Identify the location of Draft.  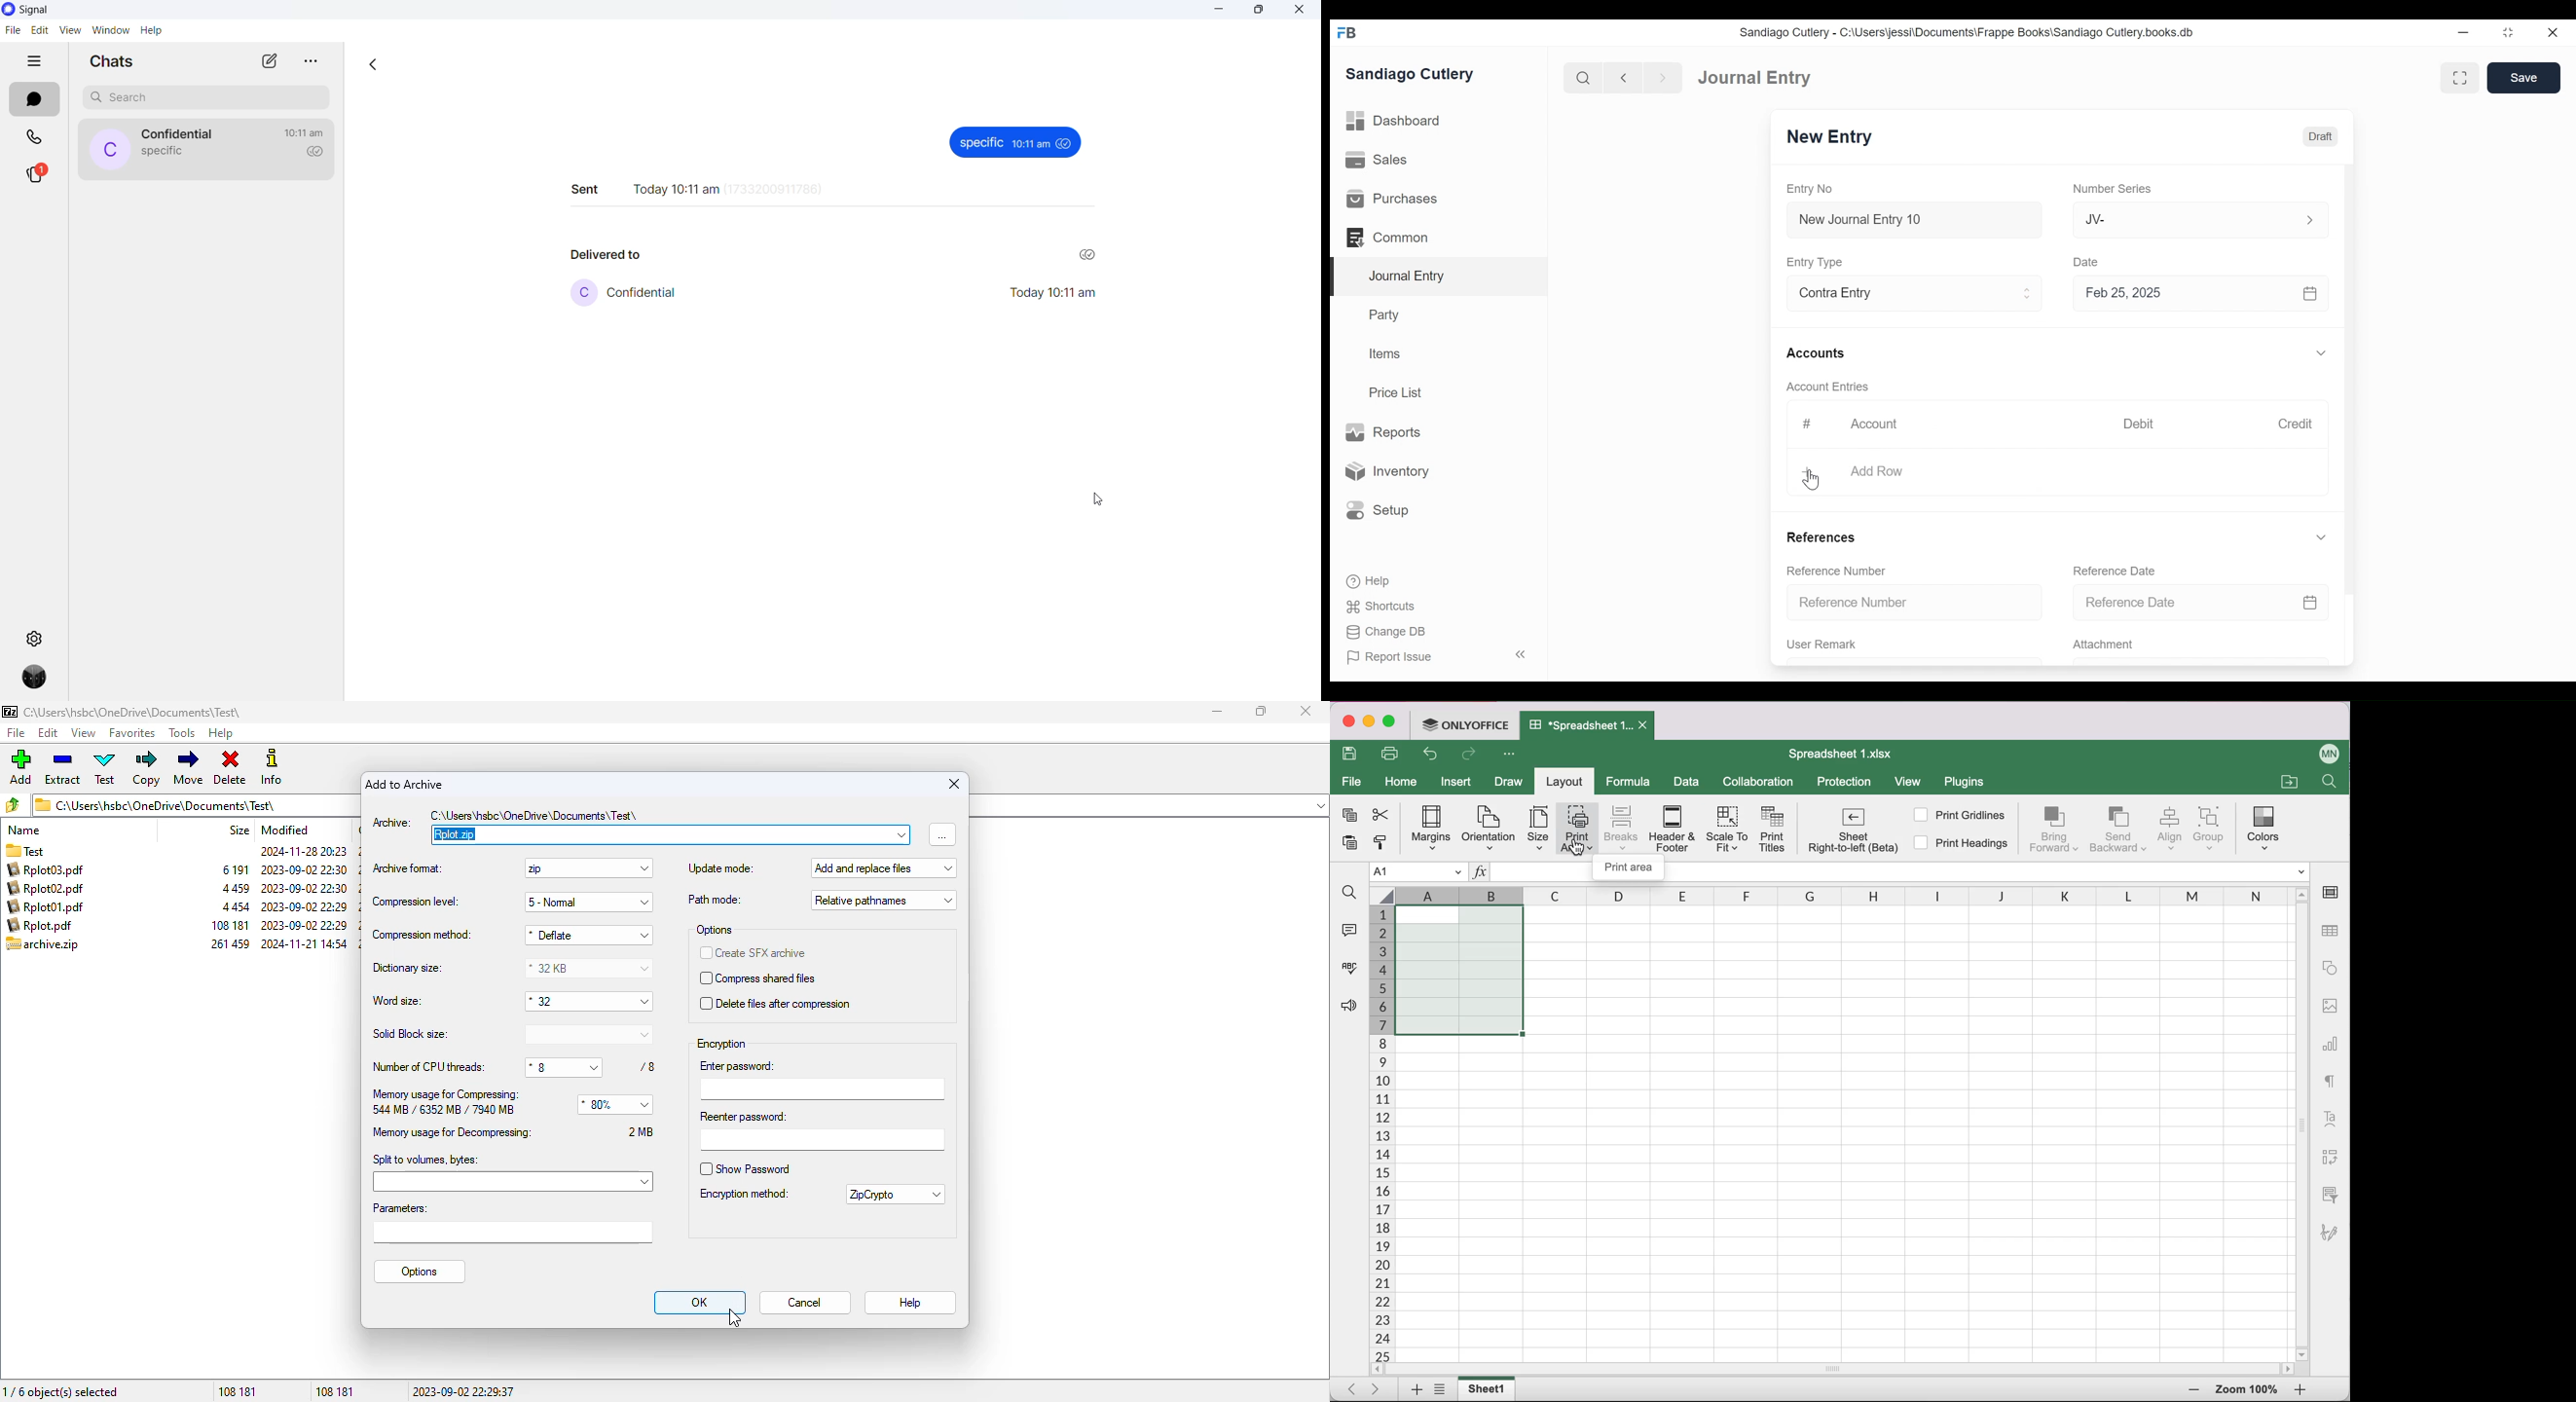
(2321, 137).